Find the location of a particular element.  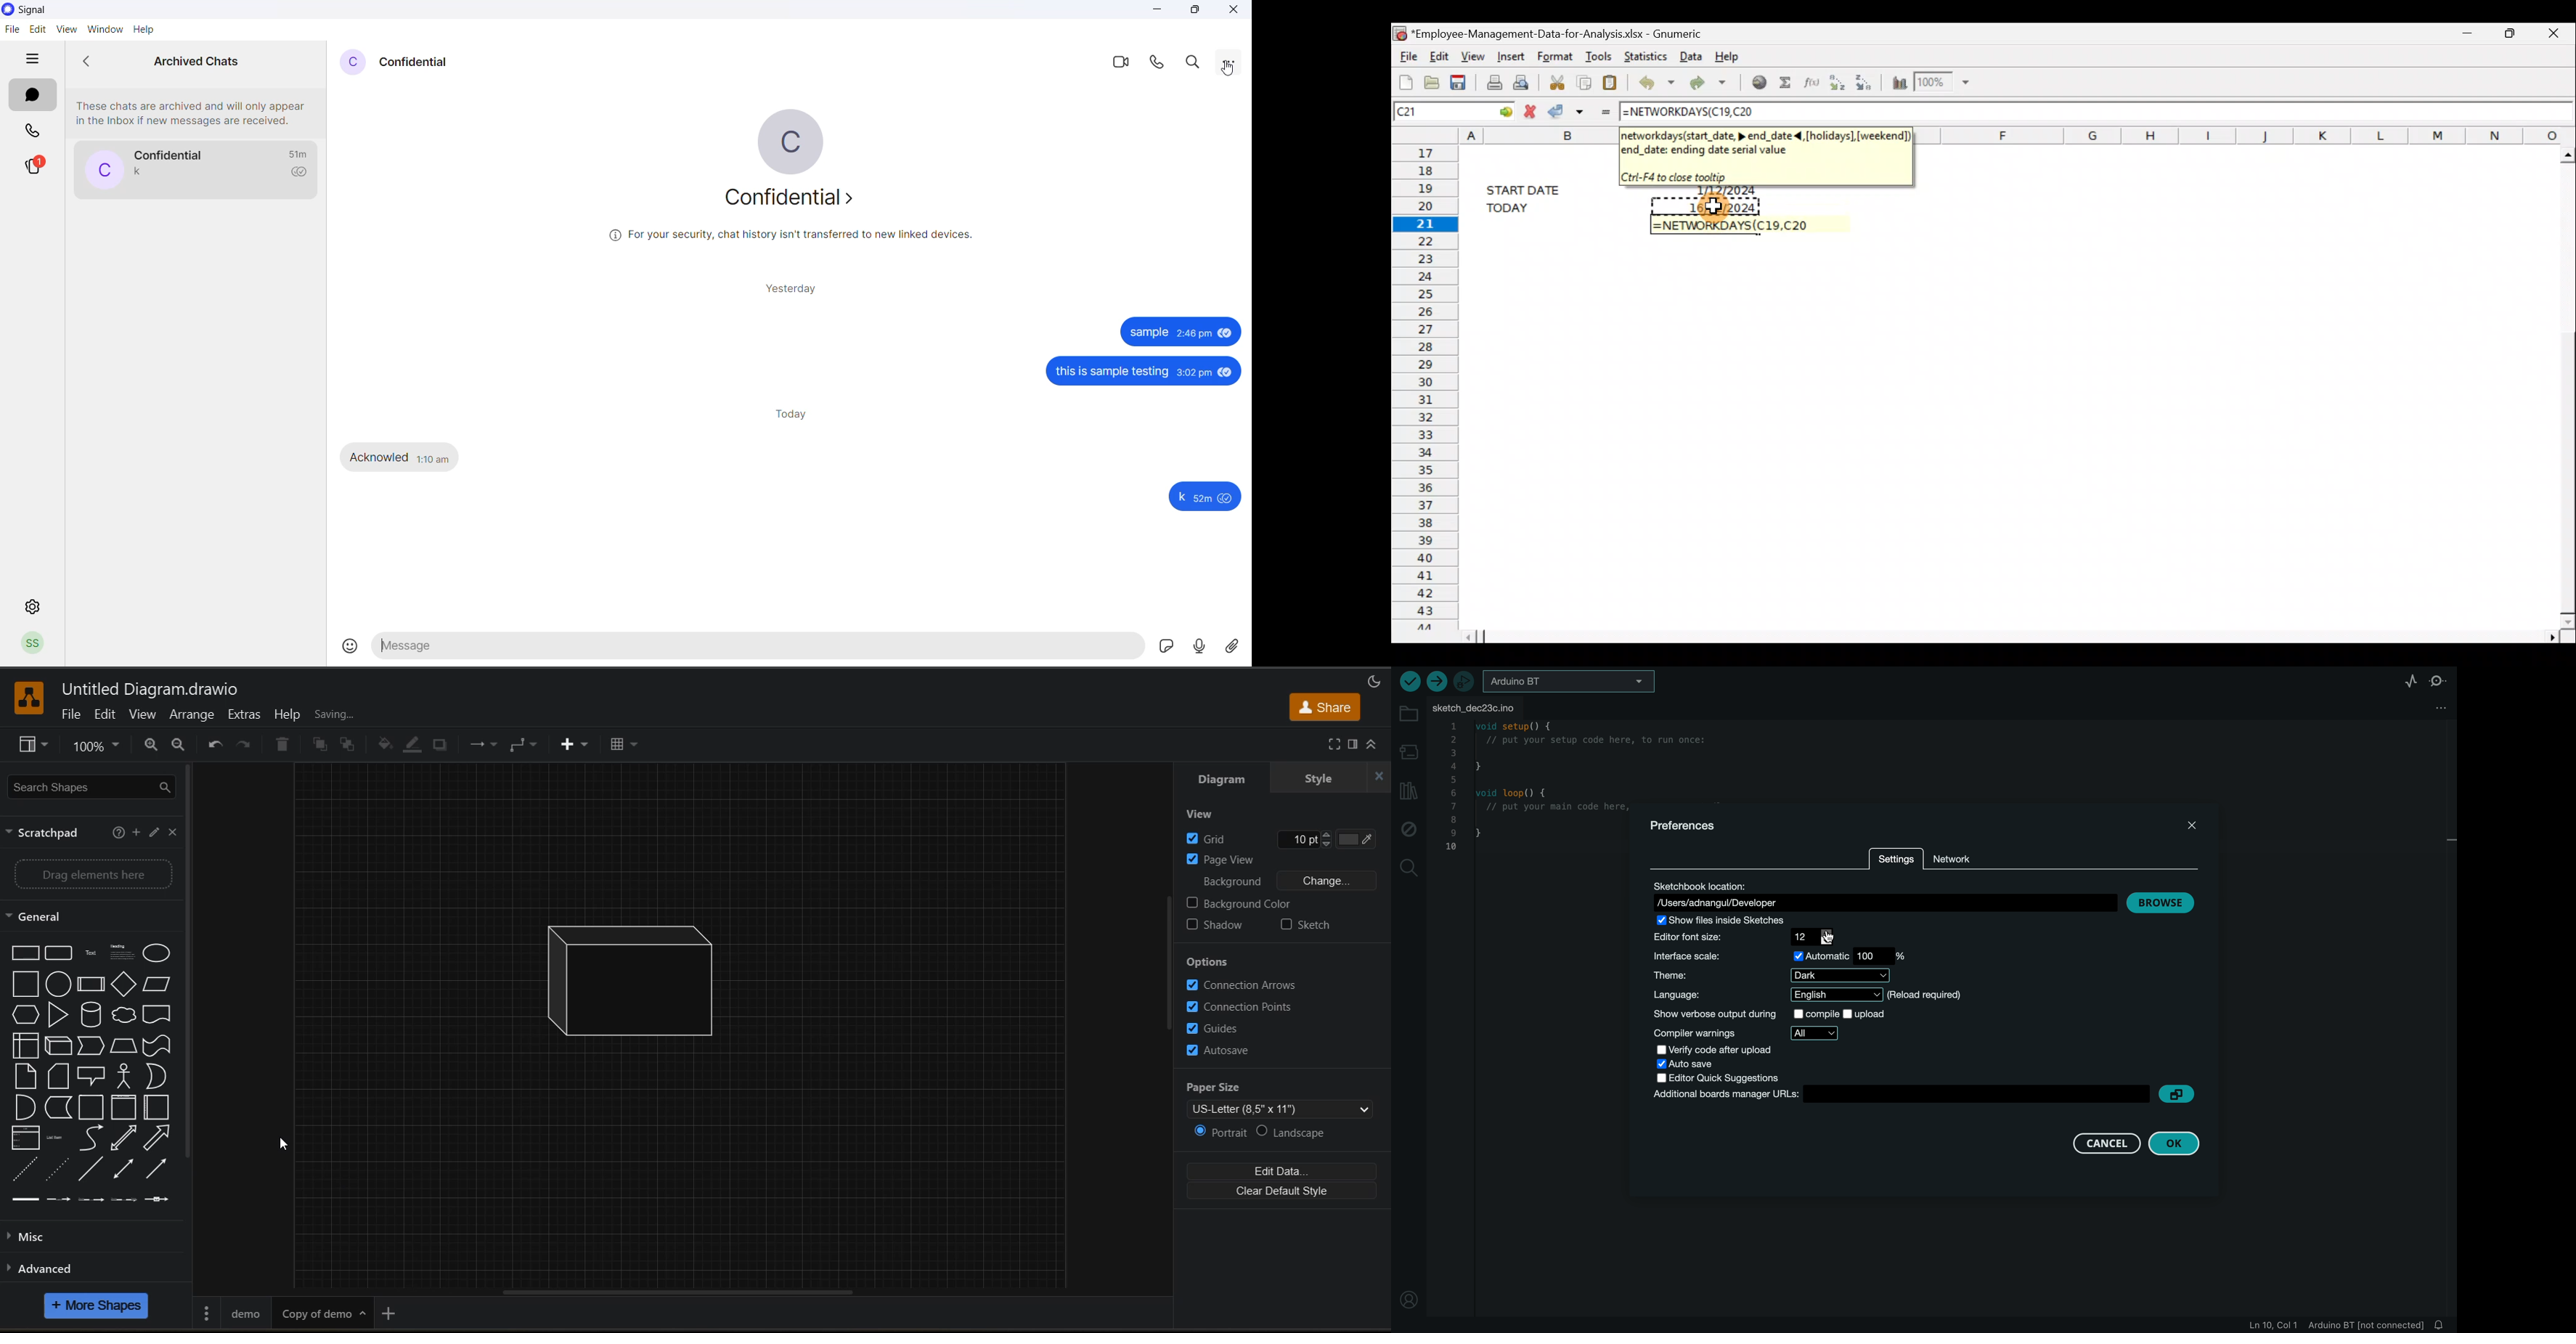

waypoints is located at coordinates (526, 744).